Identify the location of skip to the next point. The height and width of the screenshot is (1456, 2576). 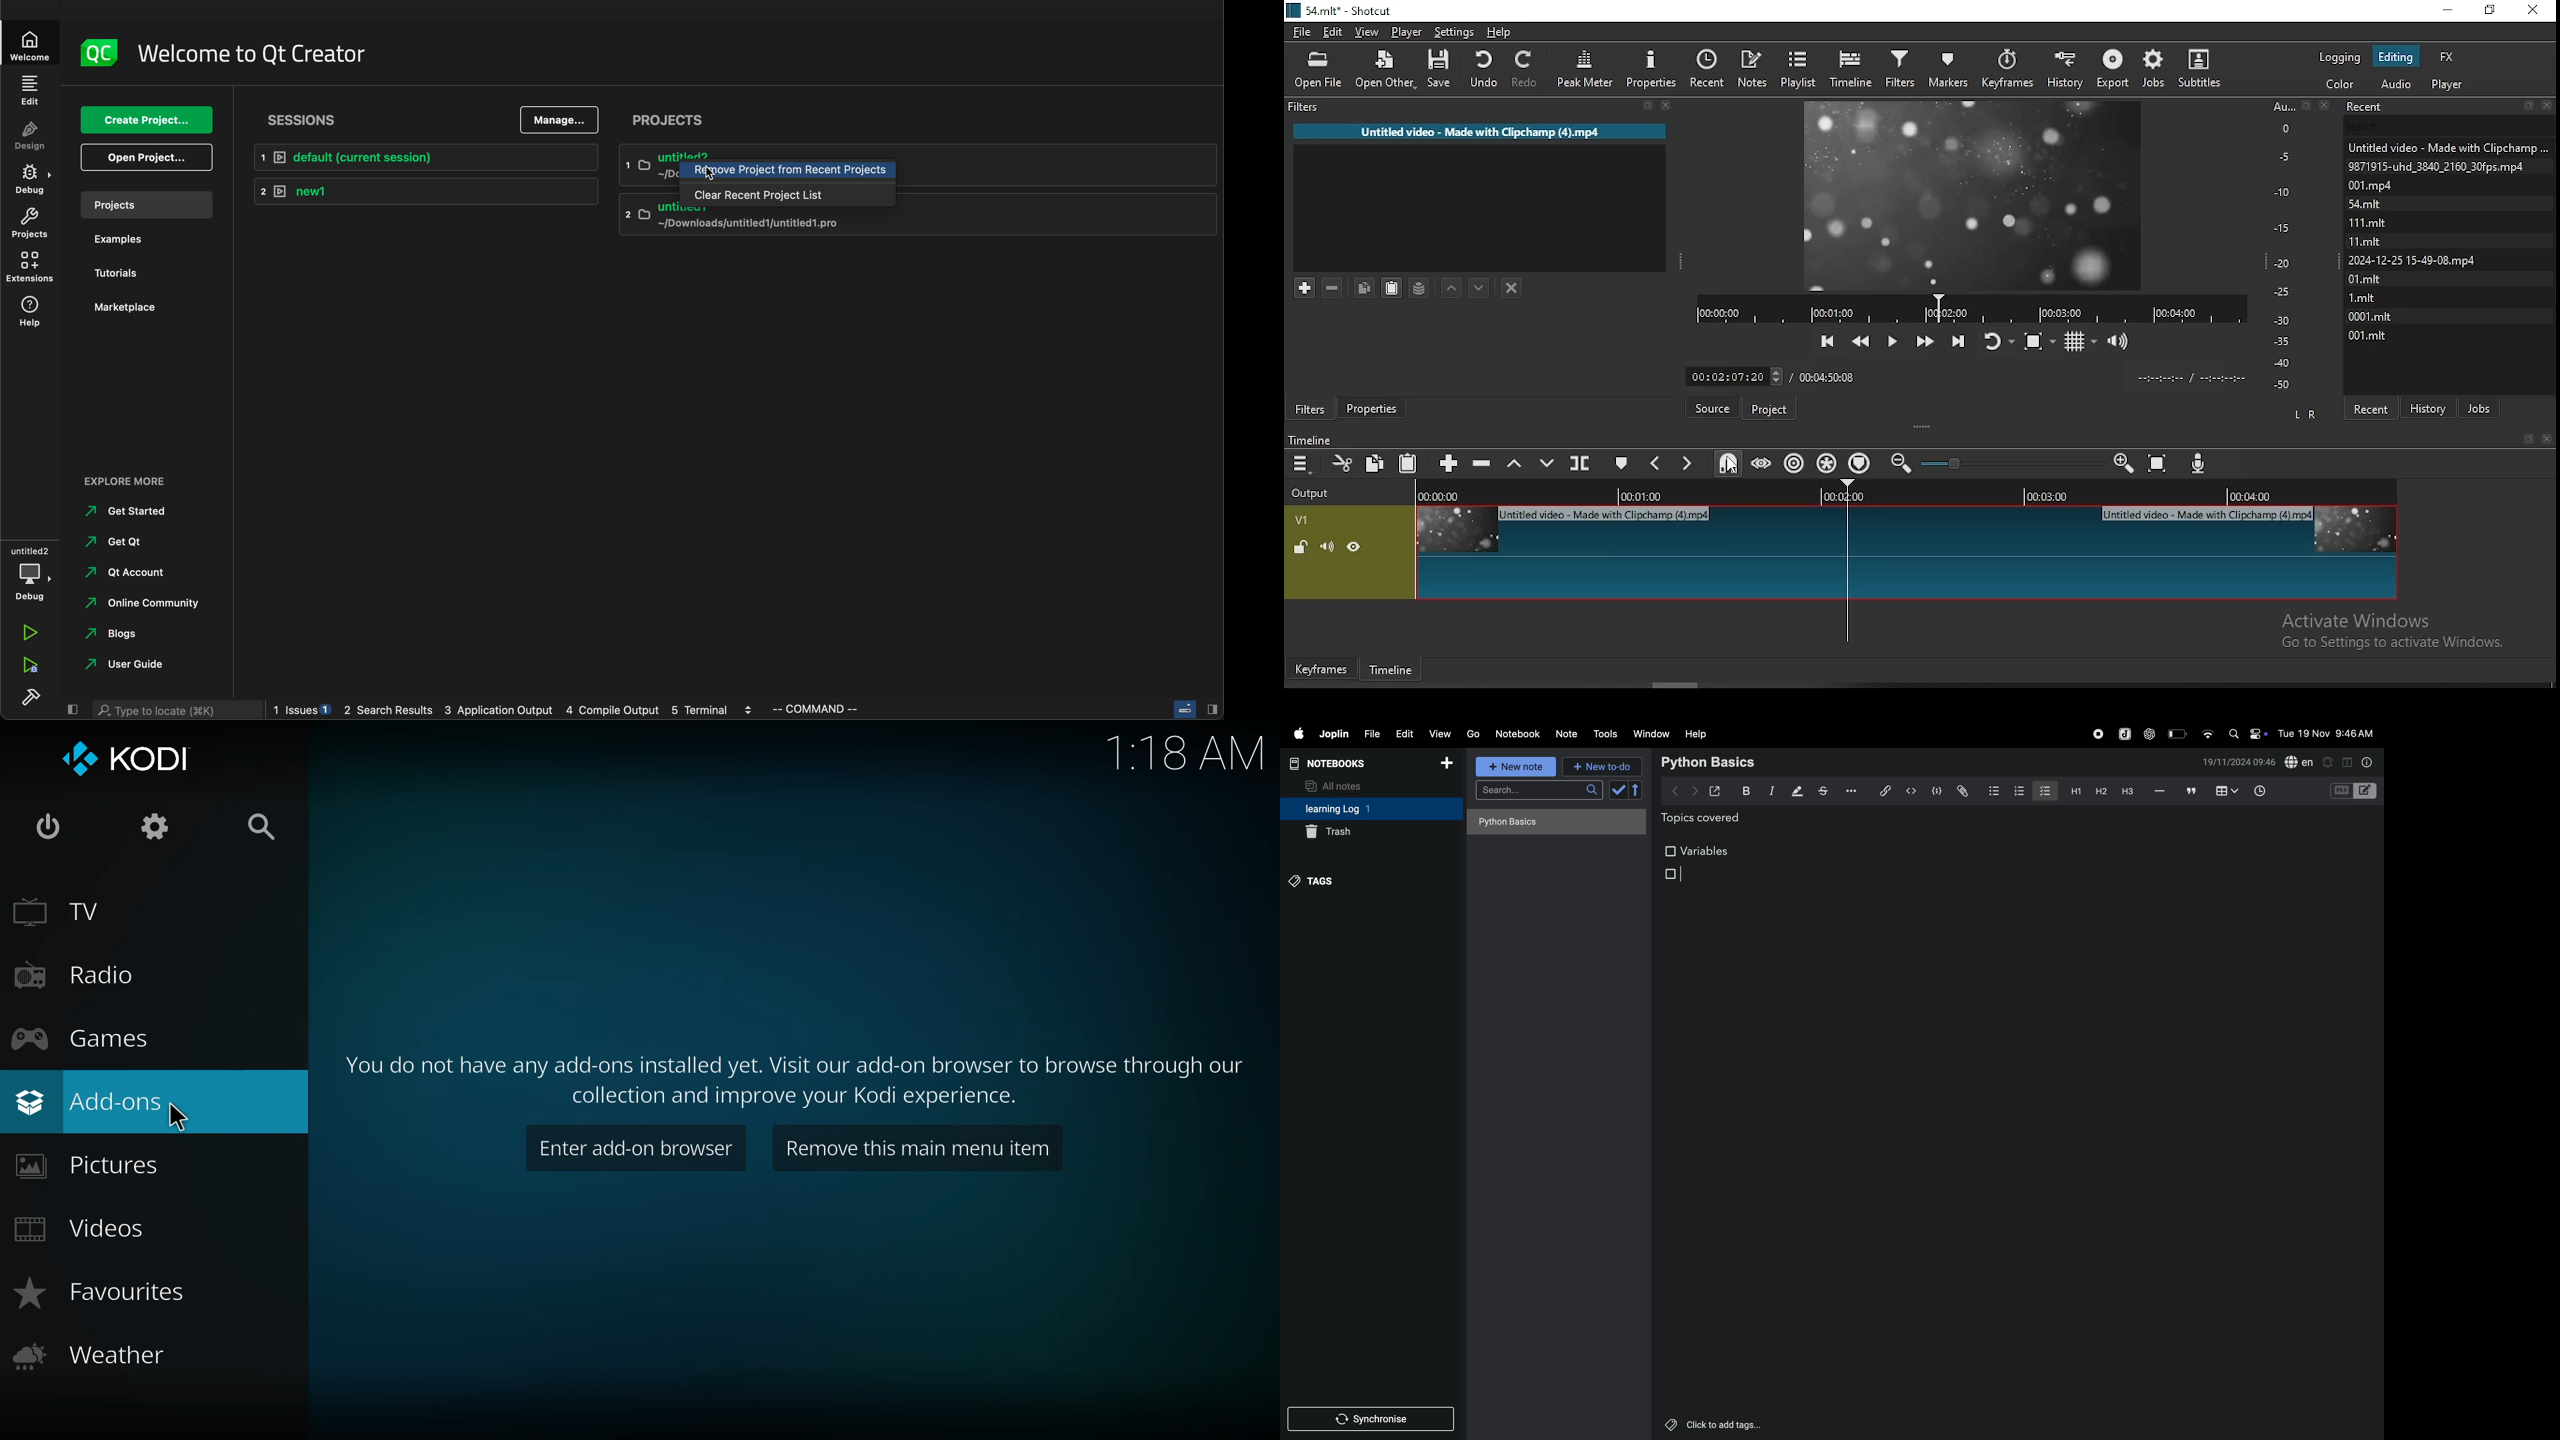
(1961, 342).